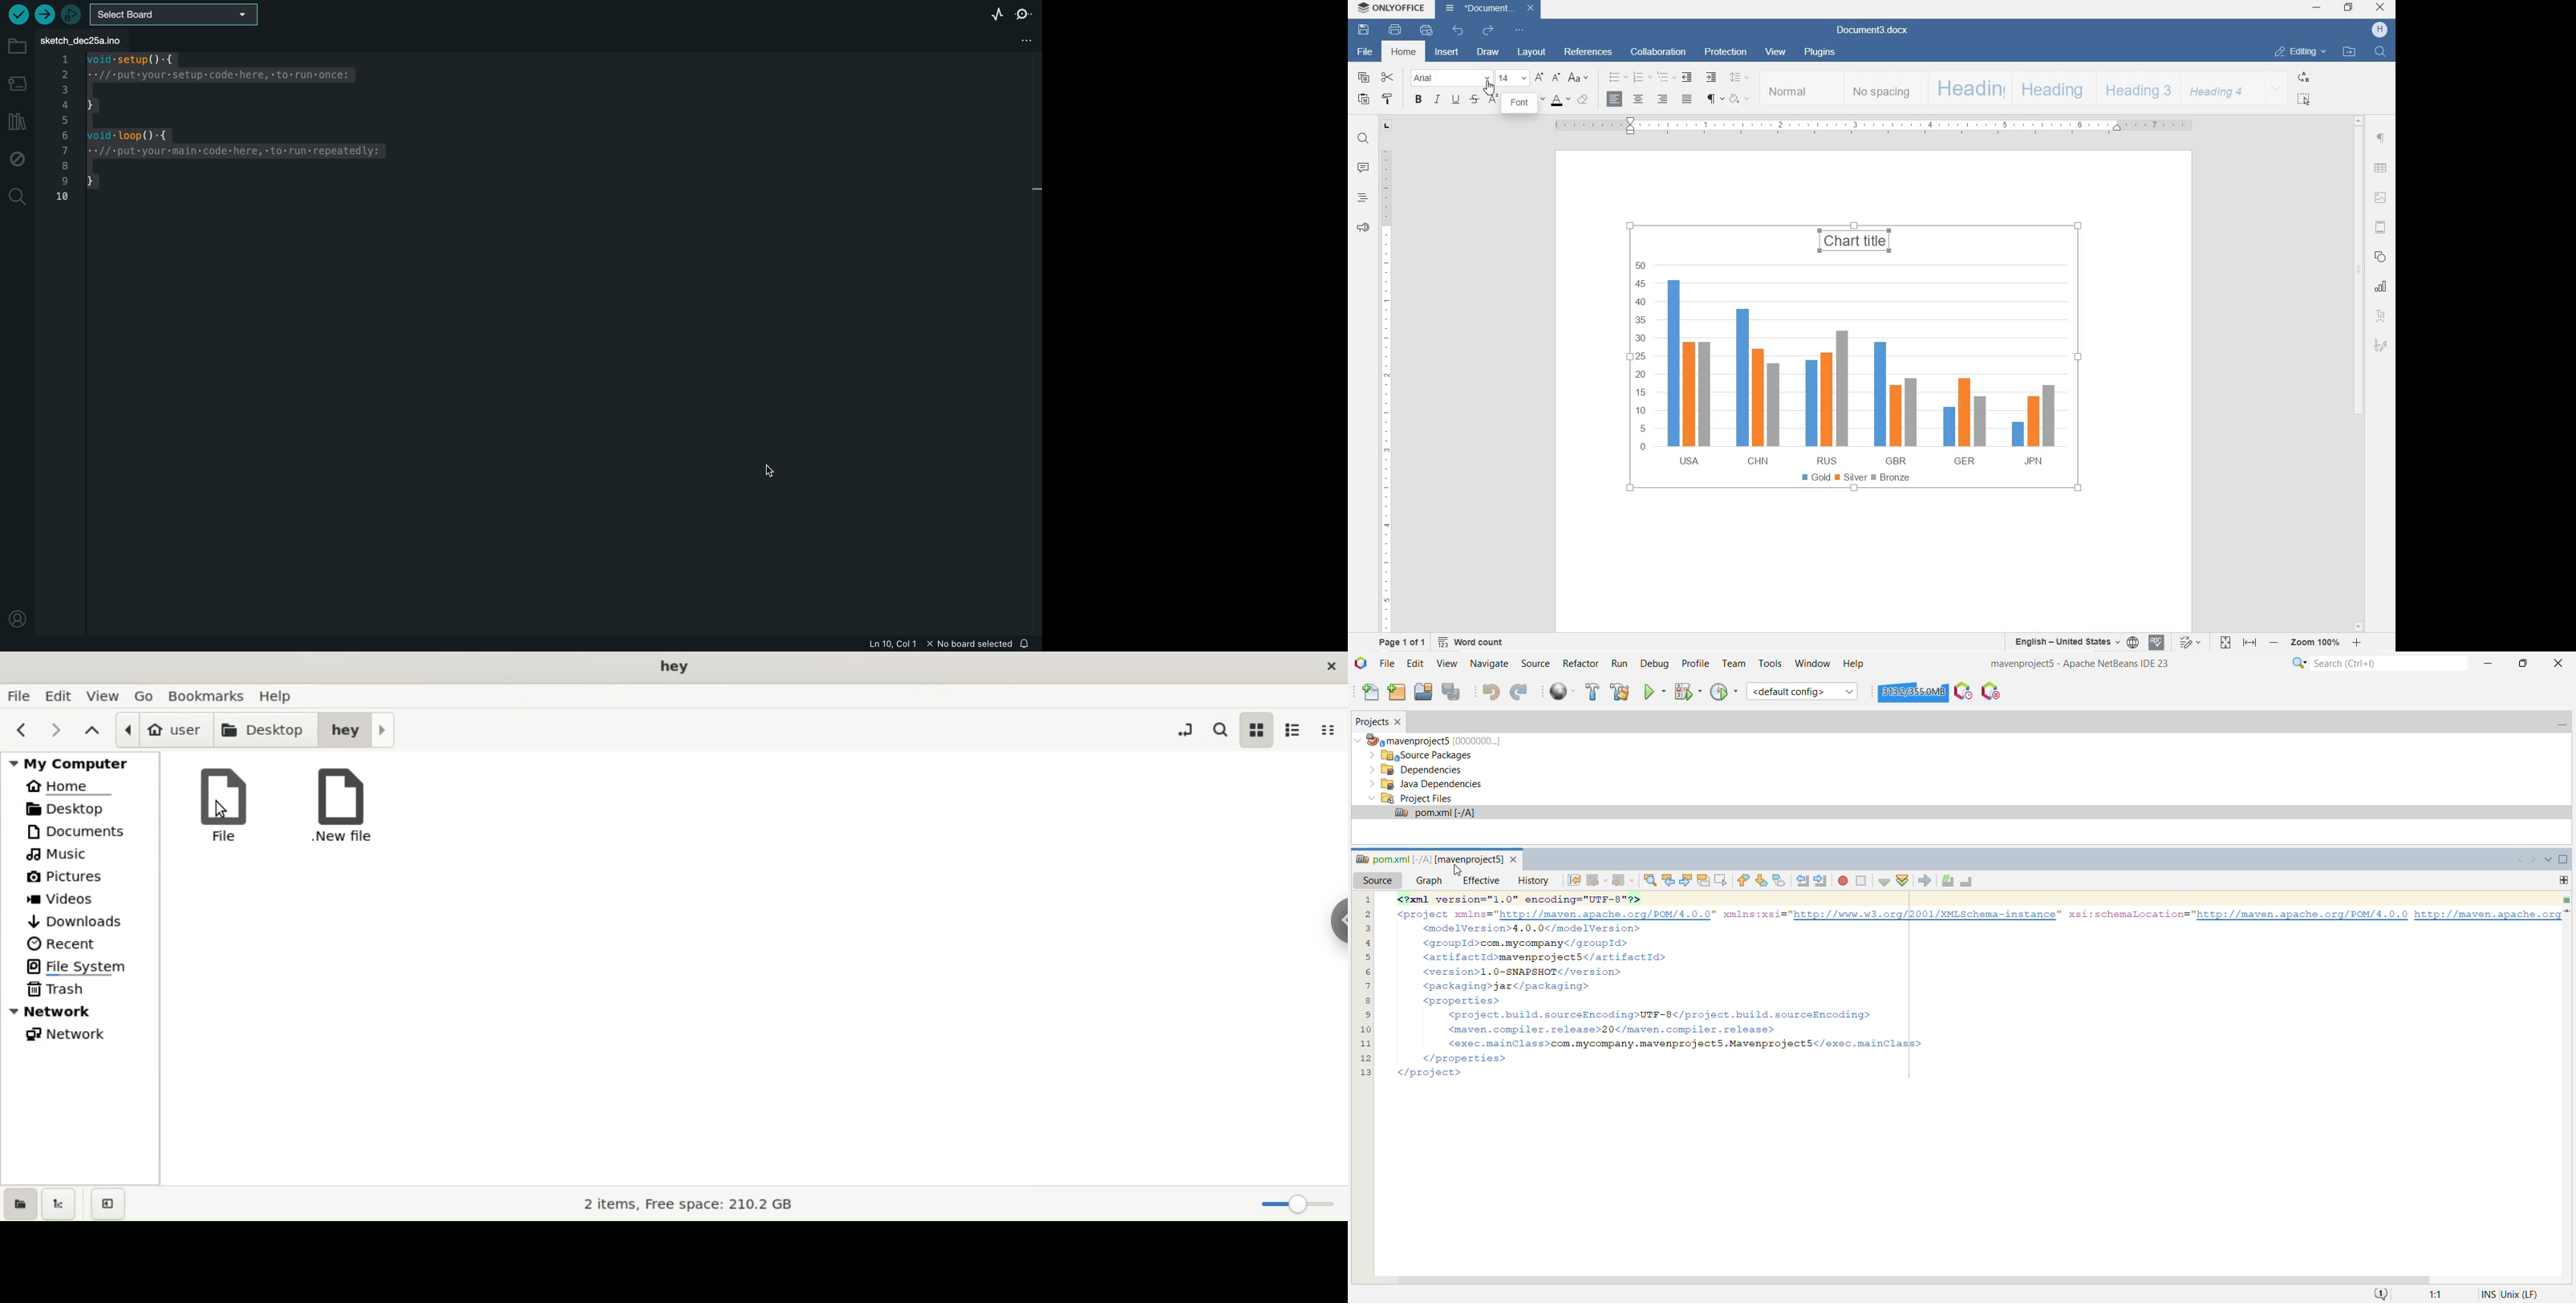 This screenshot has height=1316, width=2576. I want to click on pictures, so click(79, 878).